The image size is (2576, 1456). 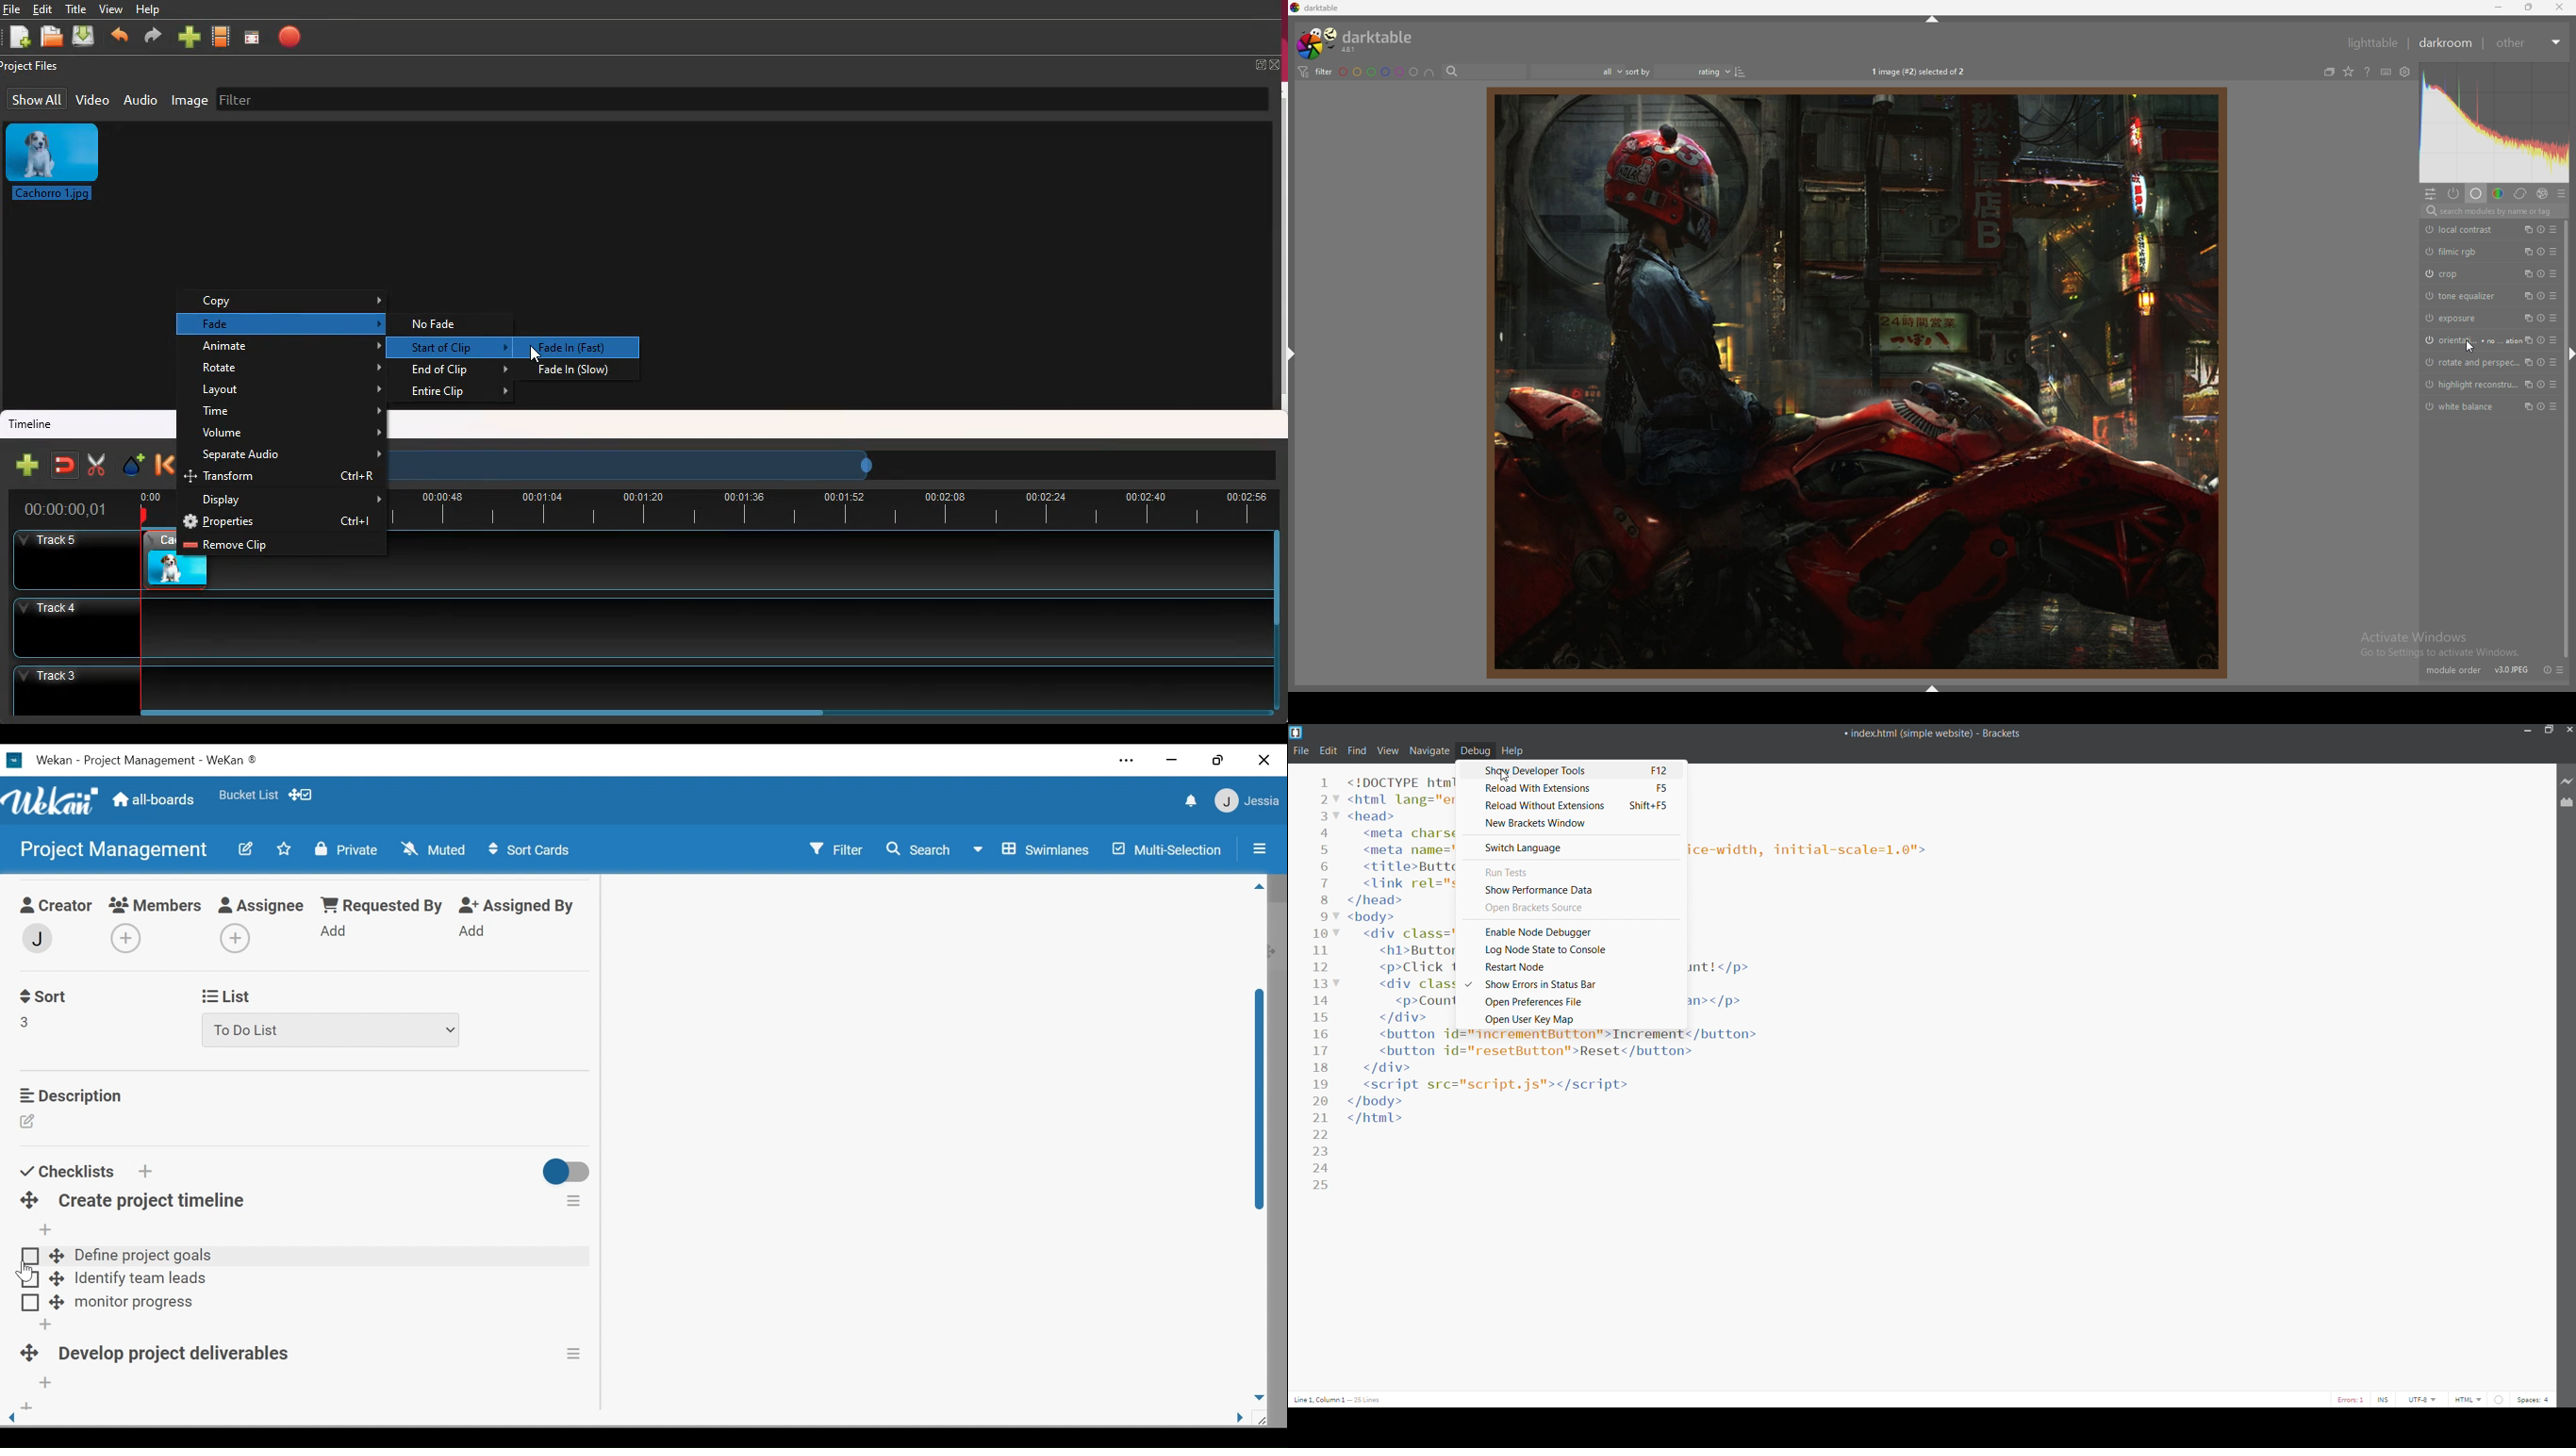 What do you see at coordinates (332, 1030) in the screenshot?
I see `List dropdown menu` at bounding box center [332, 1030].